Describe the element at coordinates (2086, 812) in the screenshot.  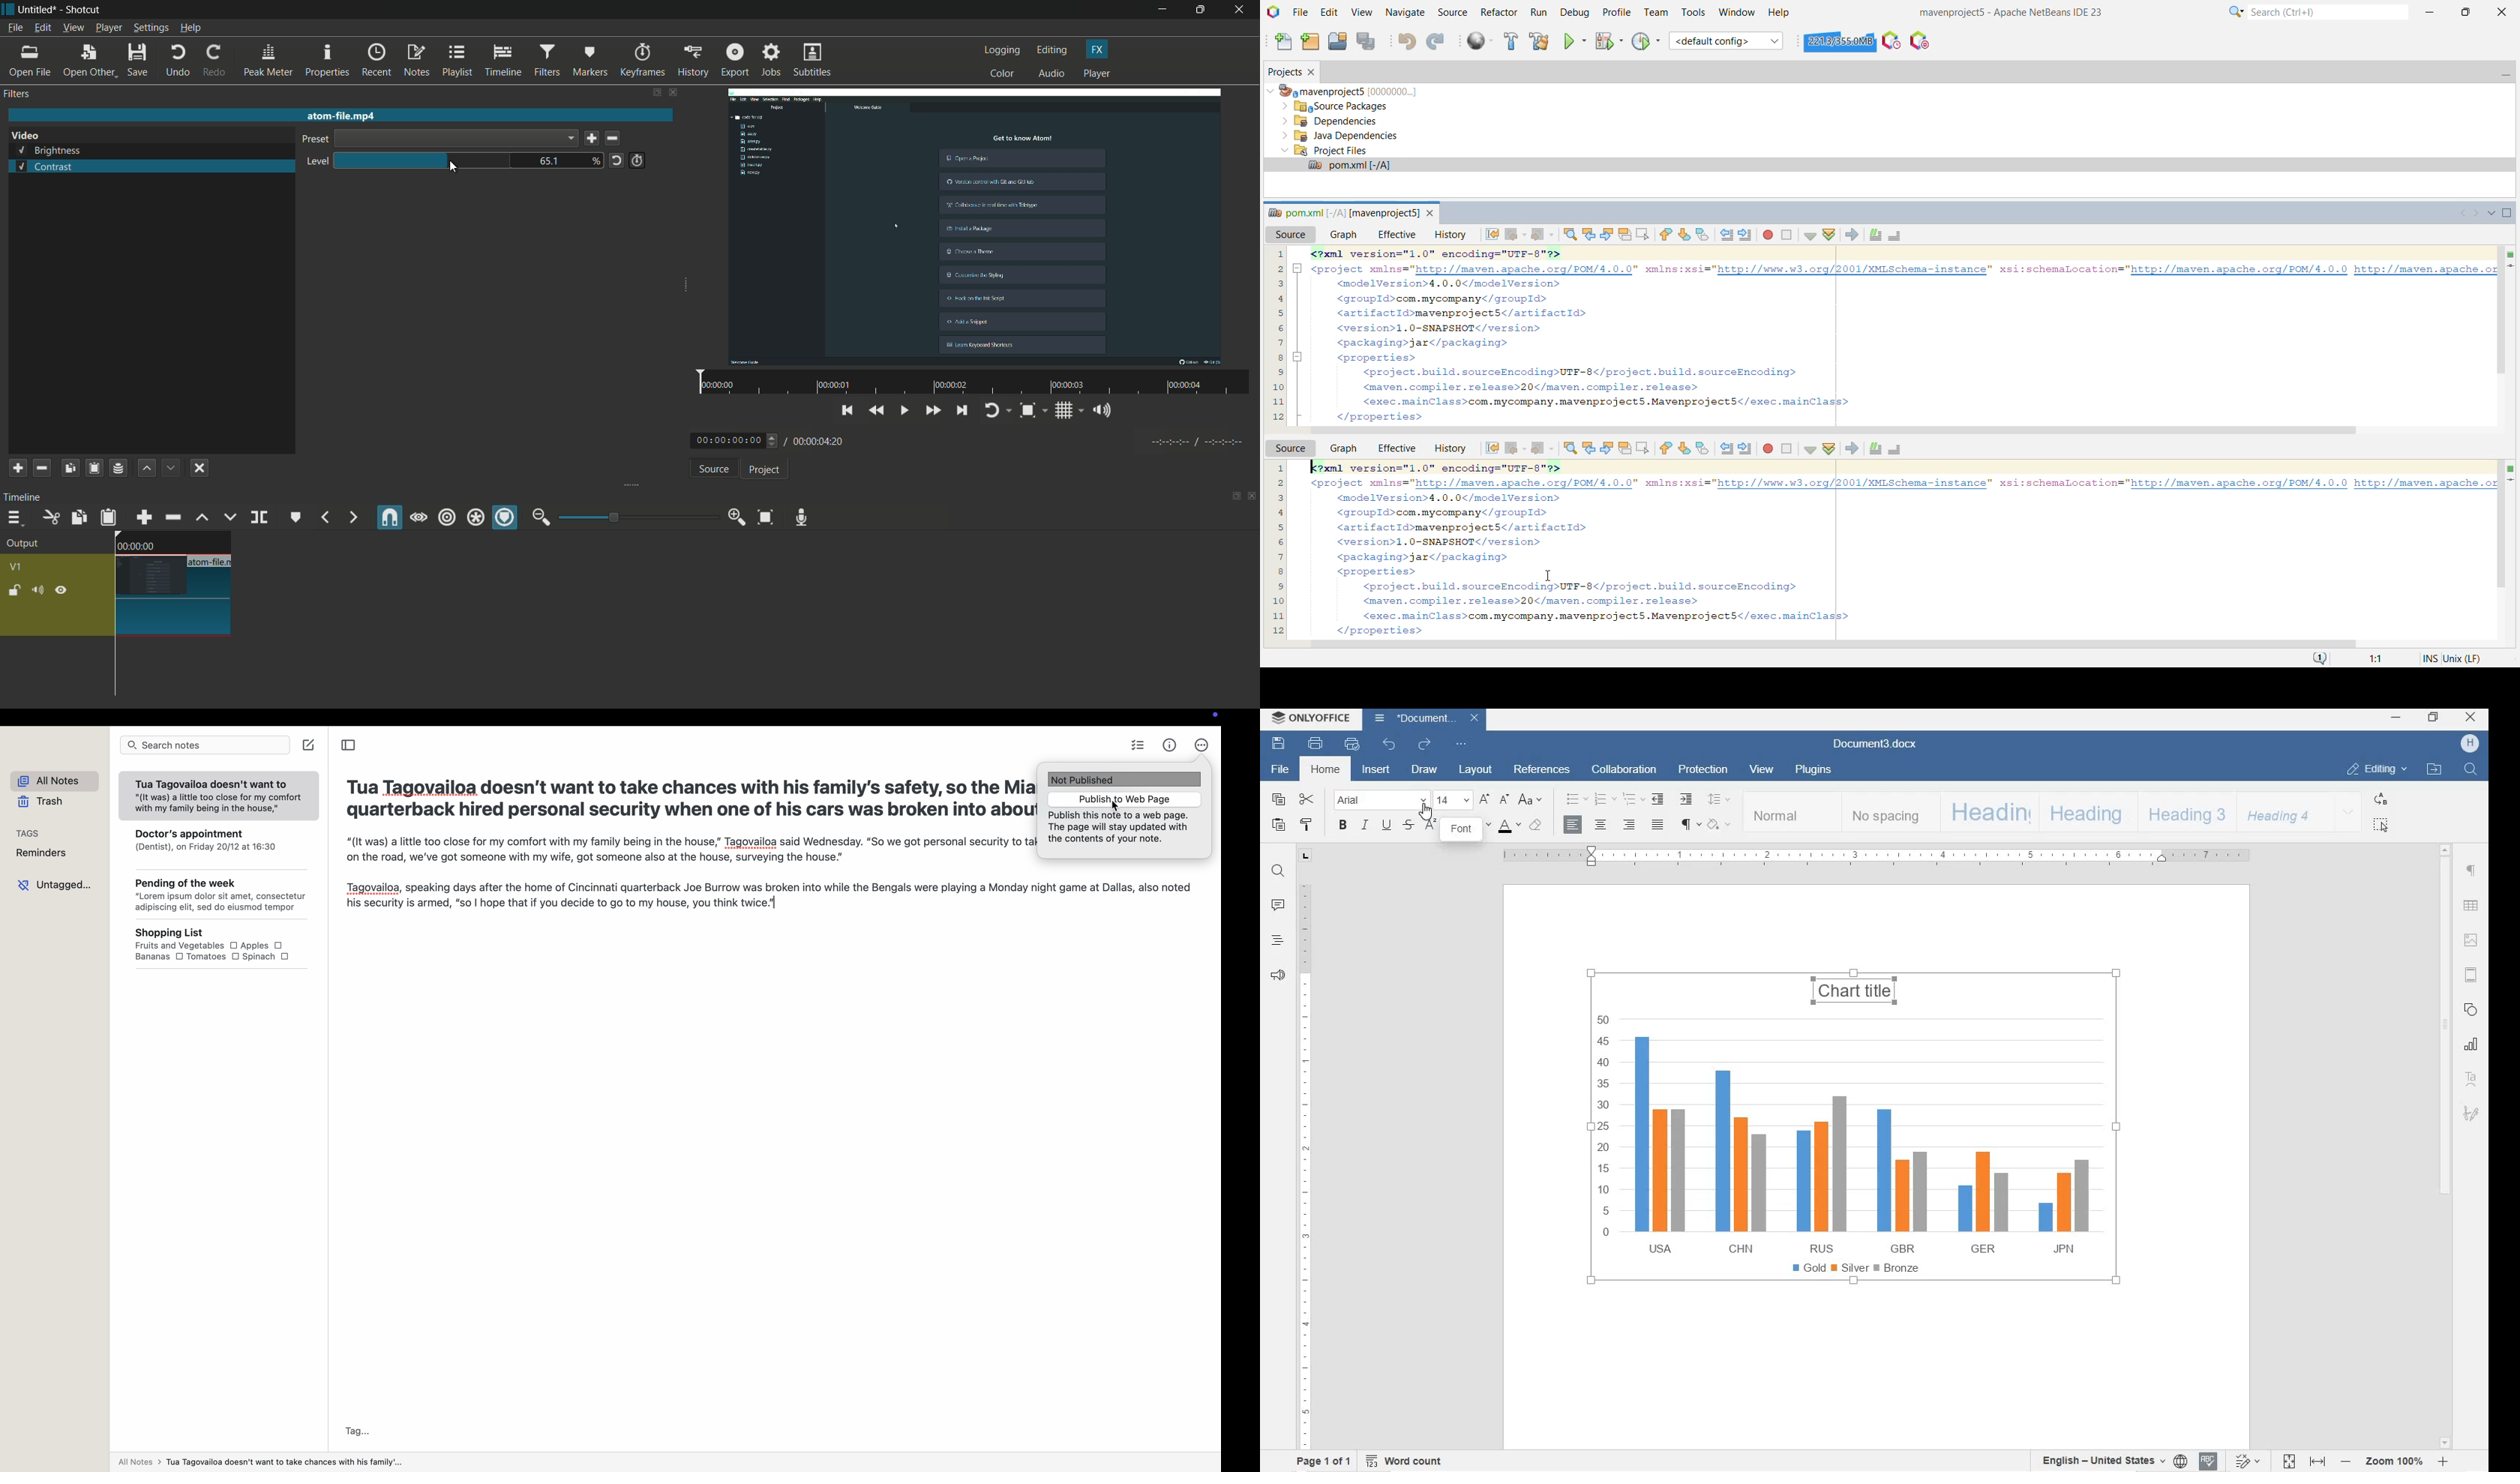
I see `HEADING 2` at that location.